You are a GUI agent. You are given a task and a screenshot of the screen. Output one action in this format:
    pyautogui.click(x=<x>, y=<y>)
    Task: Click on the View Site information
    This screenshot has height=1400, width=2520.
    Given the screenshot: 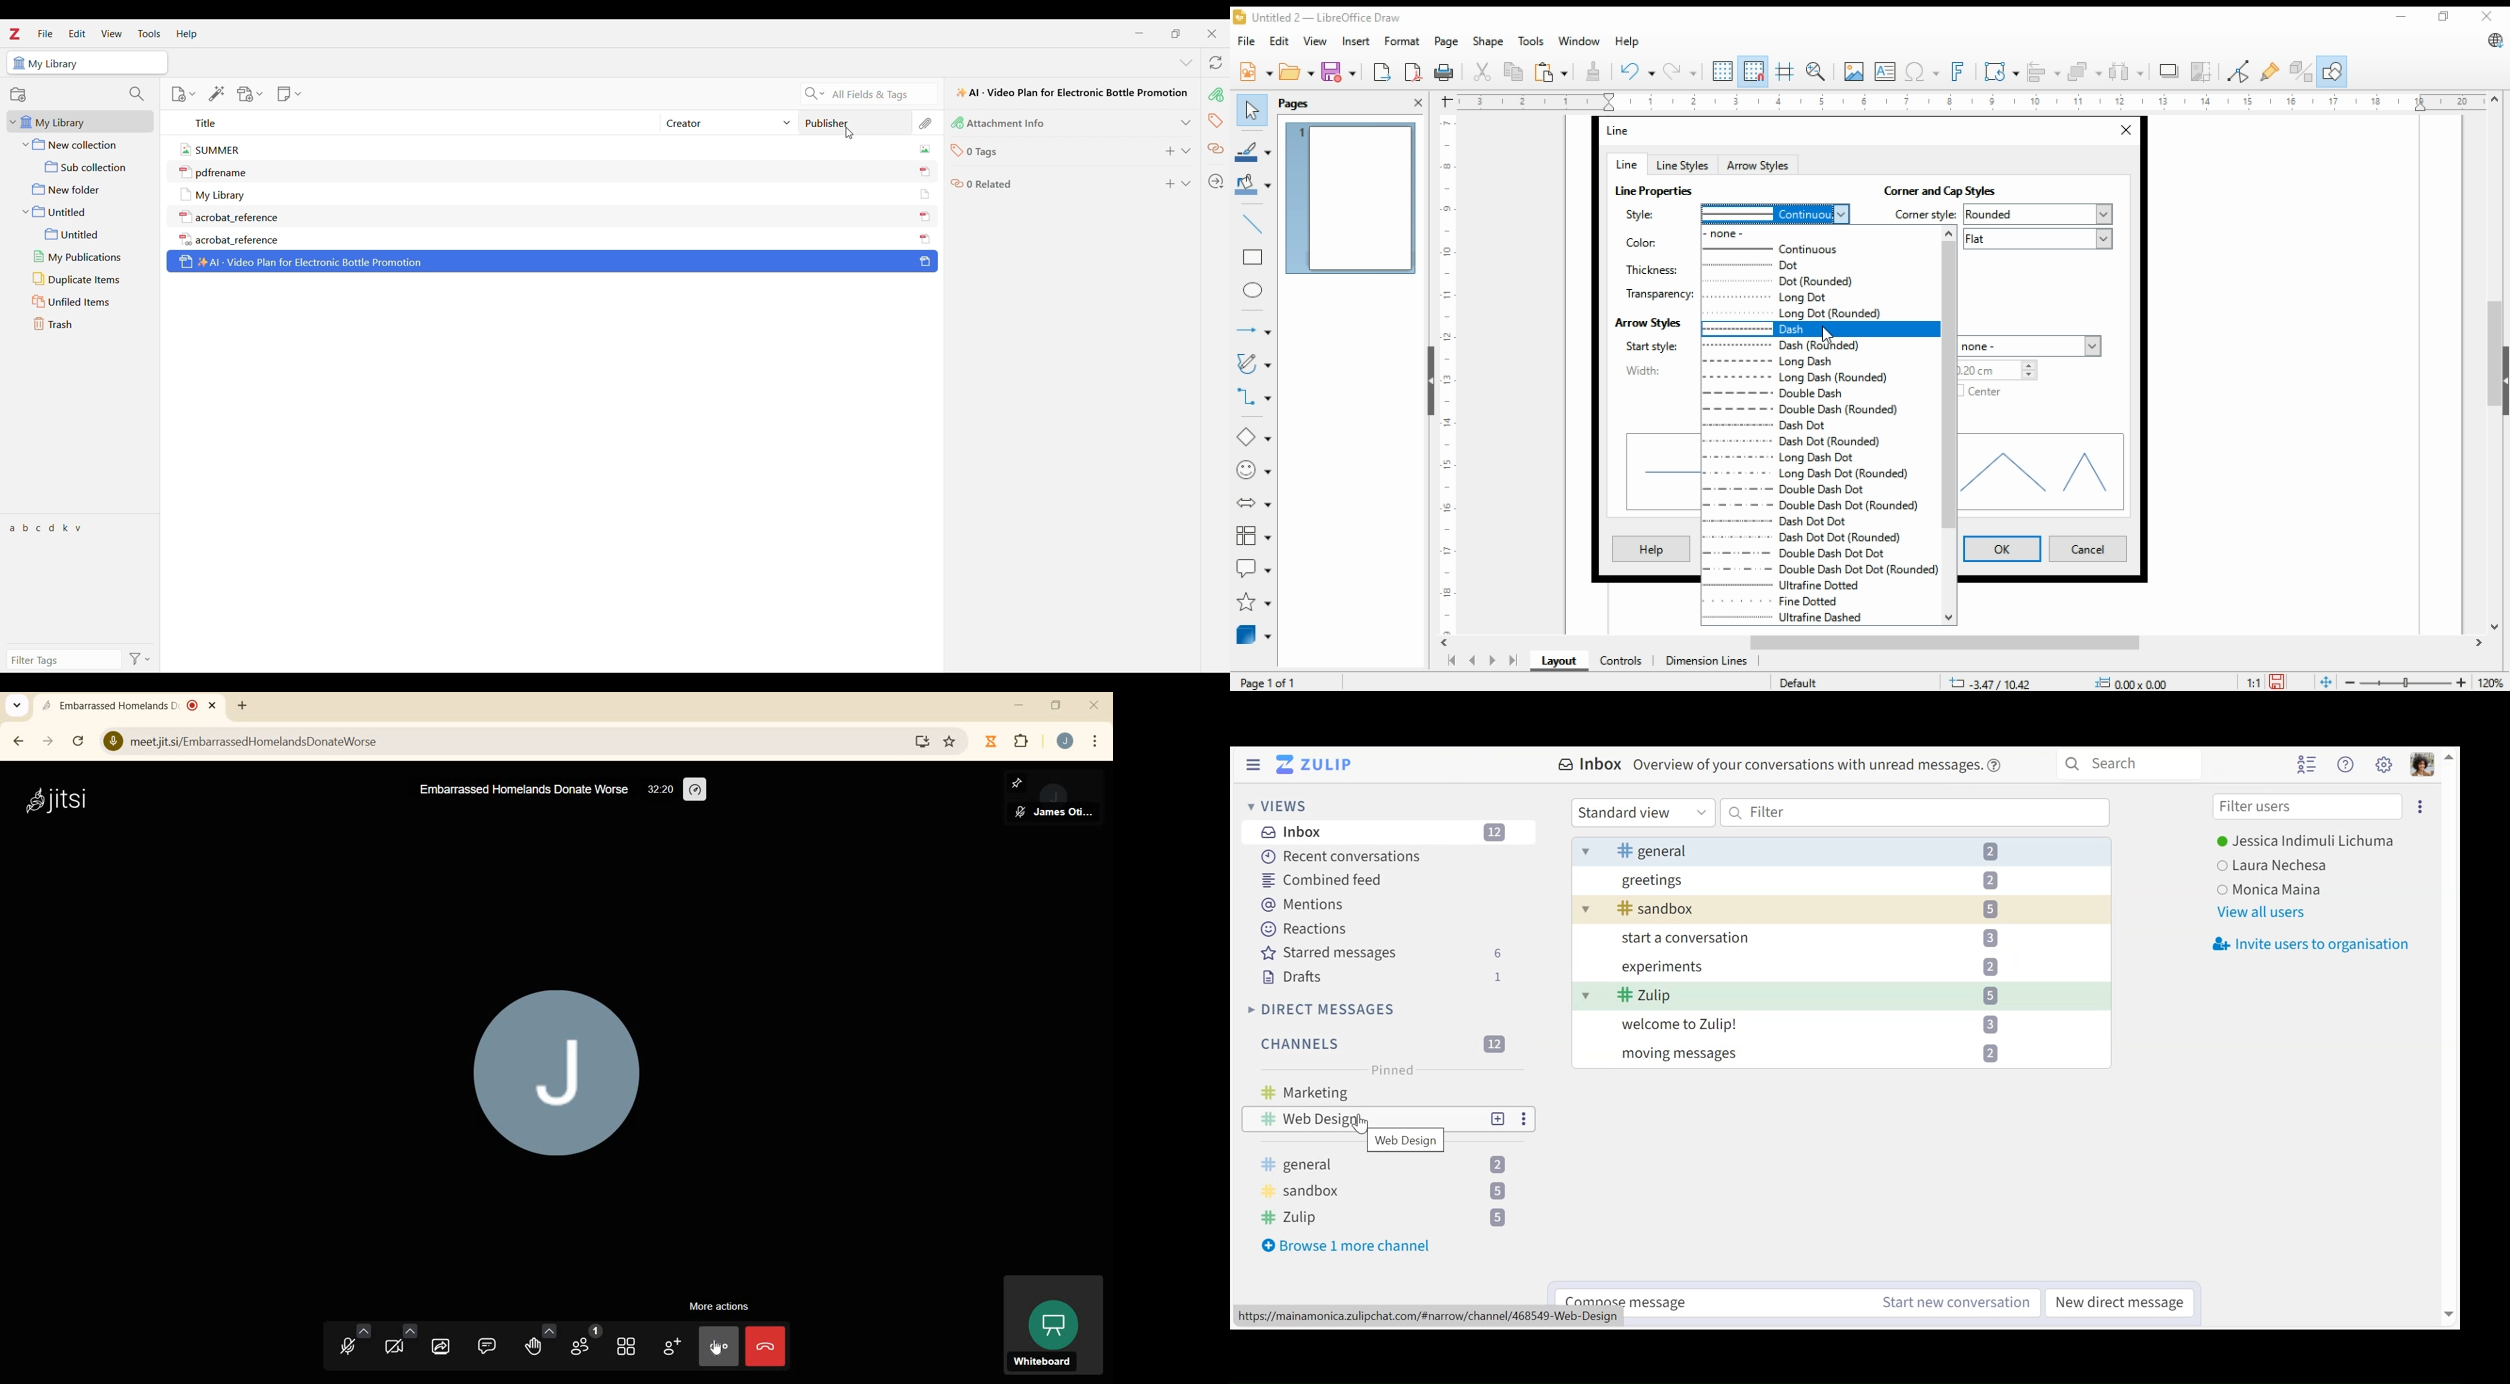 What is the action you would take?
    pyautogui.click(x=112, y=741)
    